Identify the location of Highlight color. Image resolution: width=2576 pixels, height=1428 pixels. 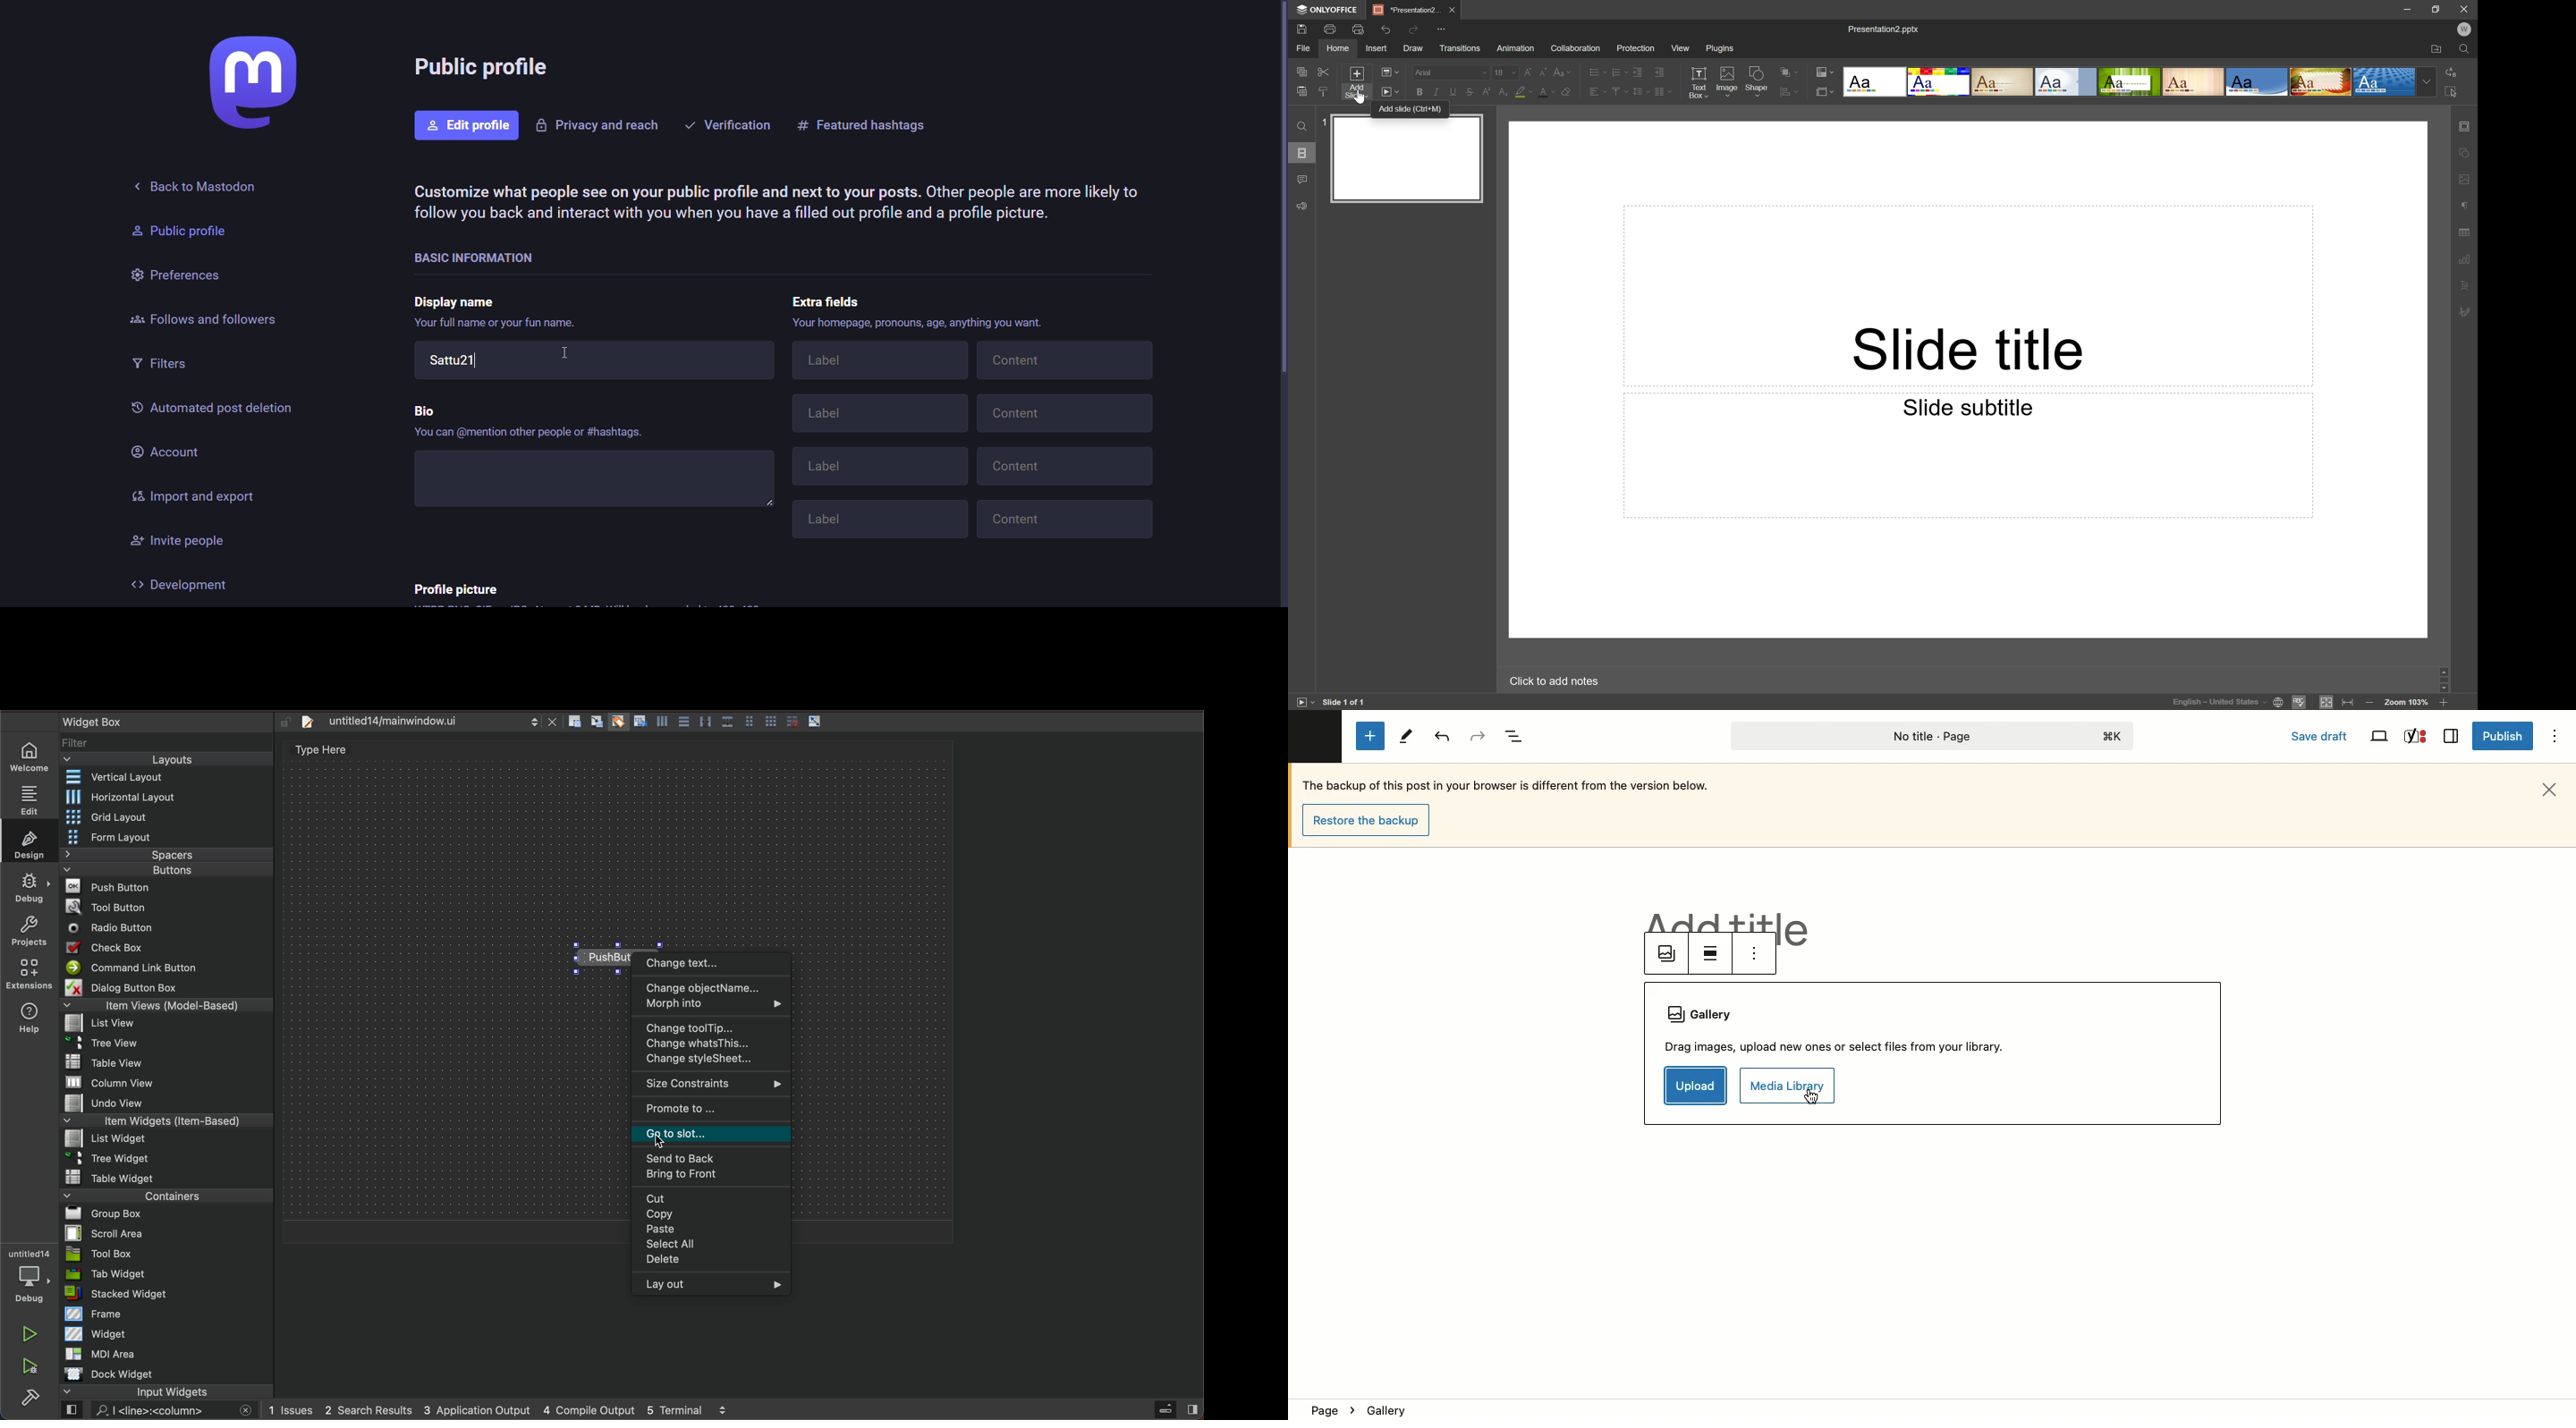
(1525, 92).